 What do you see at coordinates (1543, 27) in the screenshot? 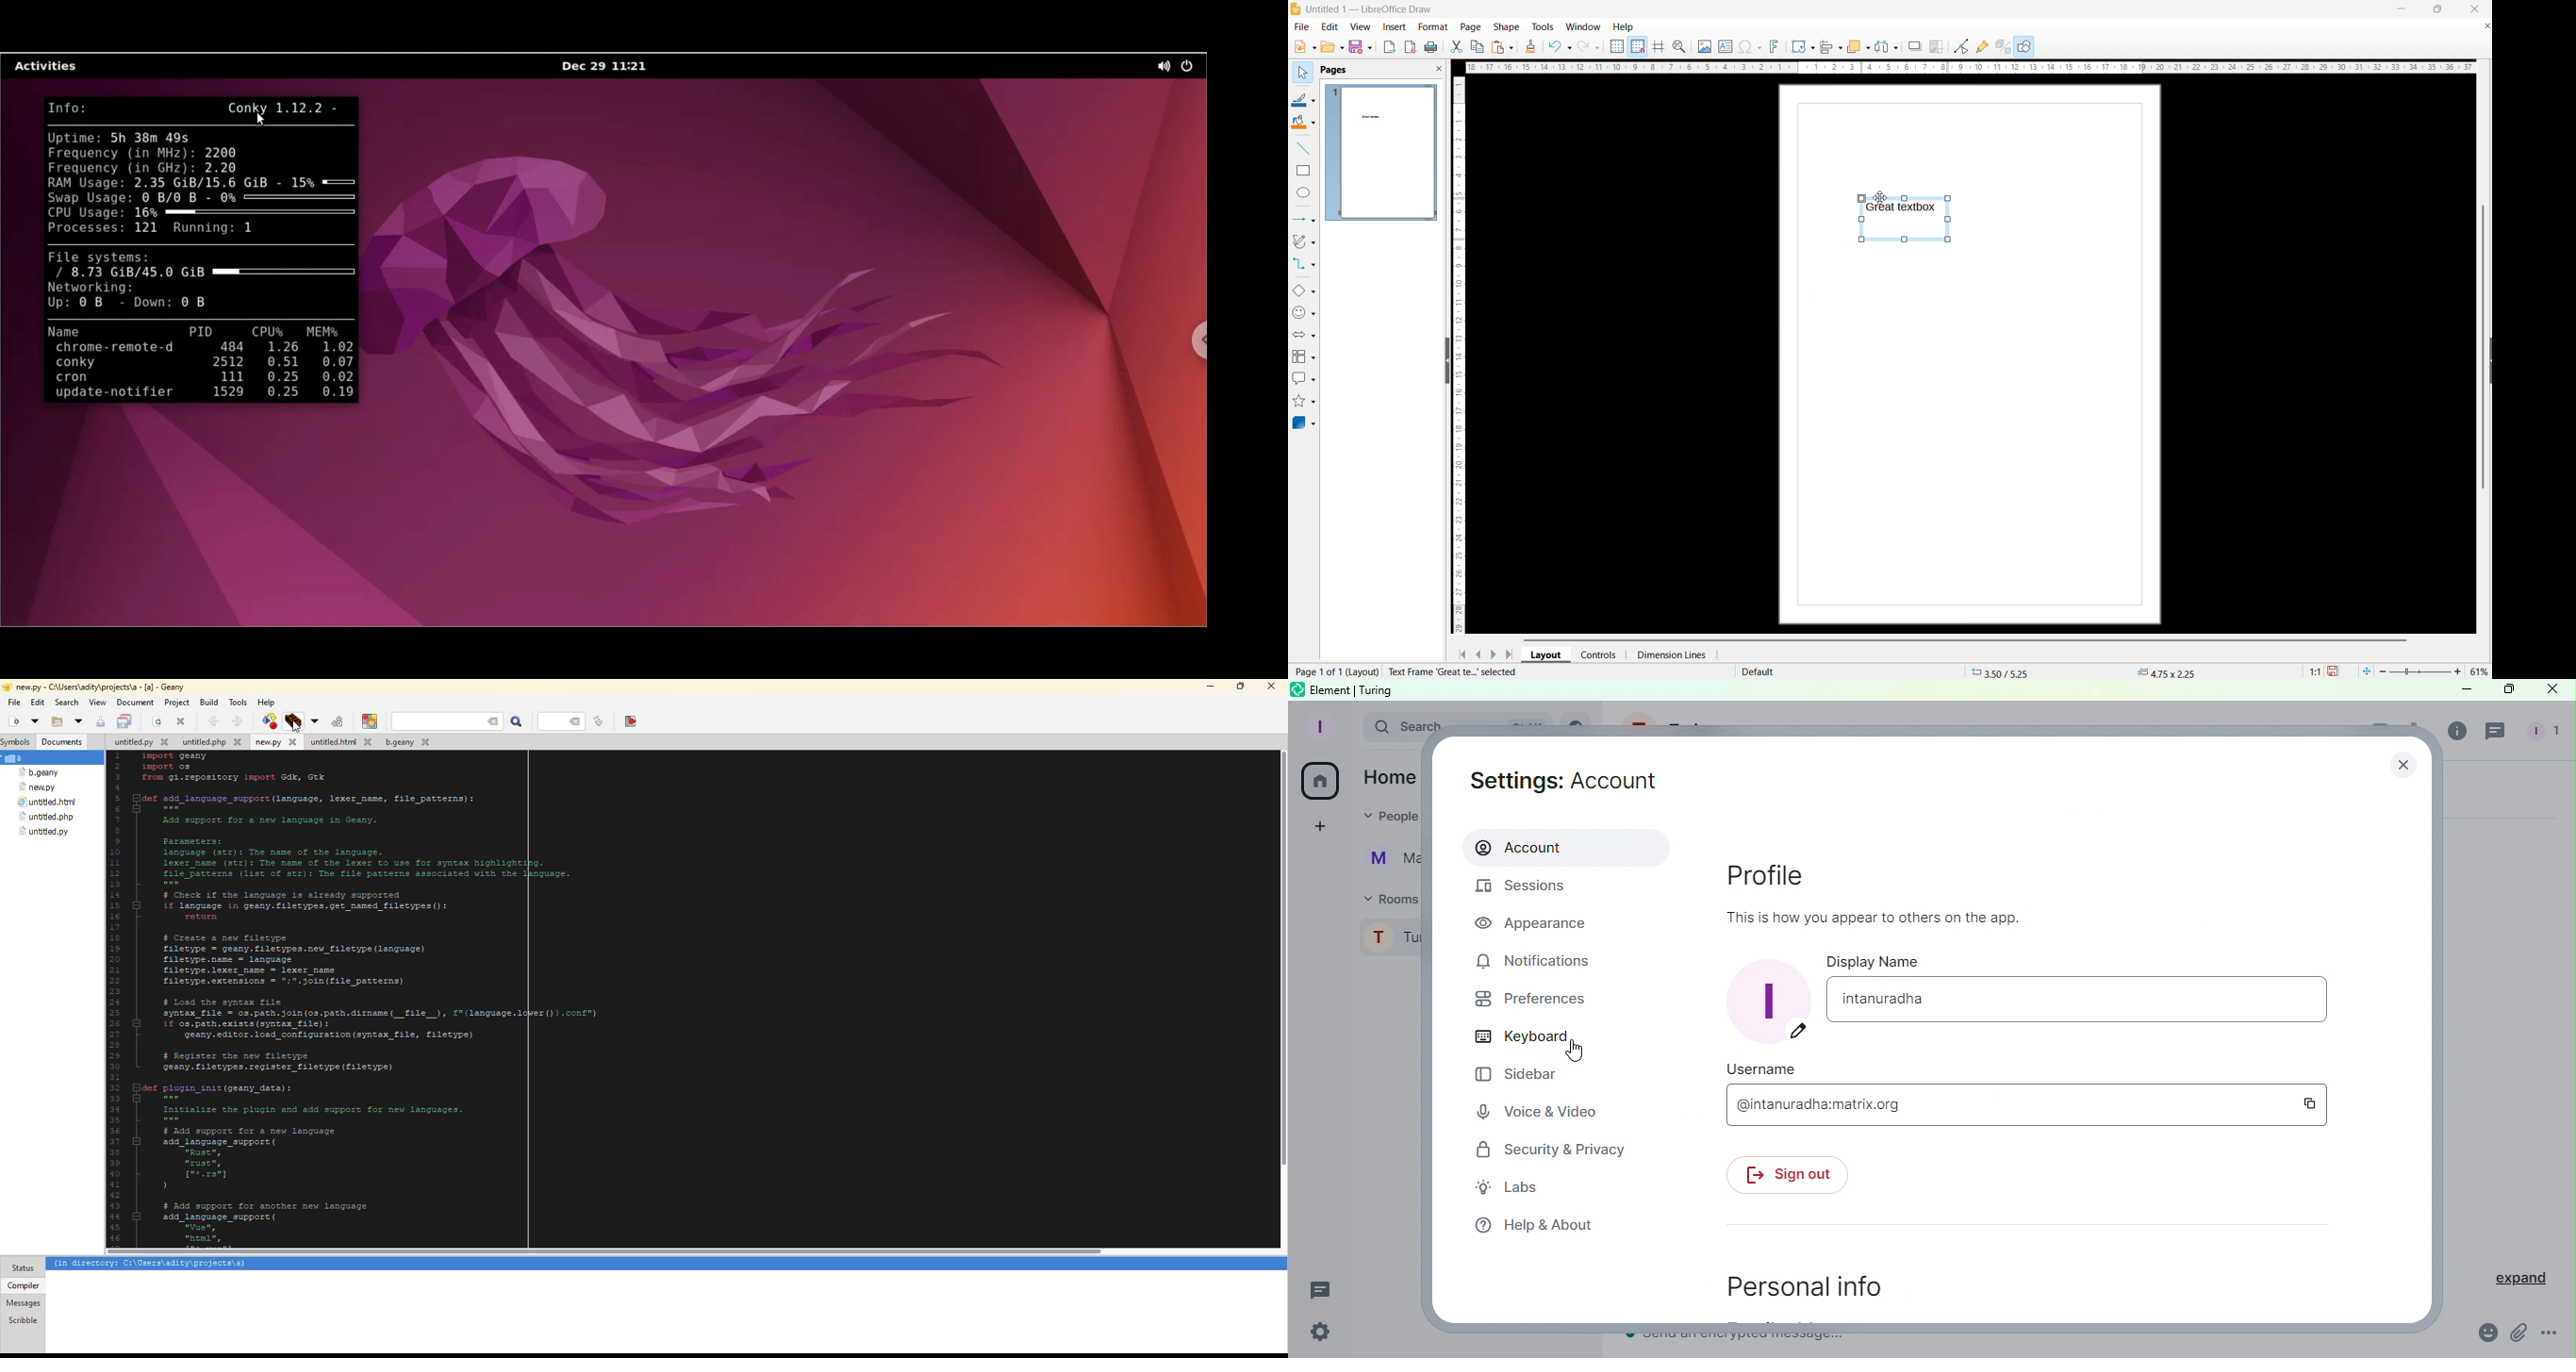
I see `tools` at bounding box center [1543, 27].